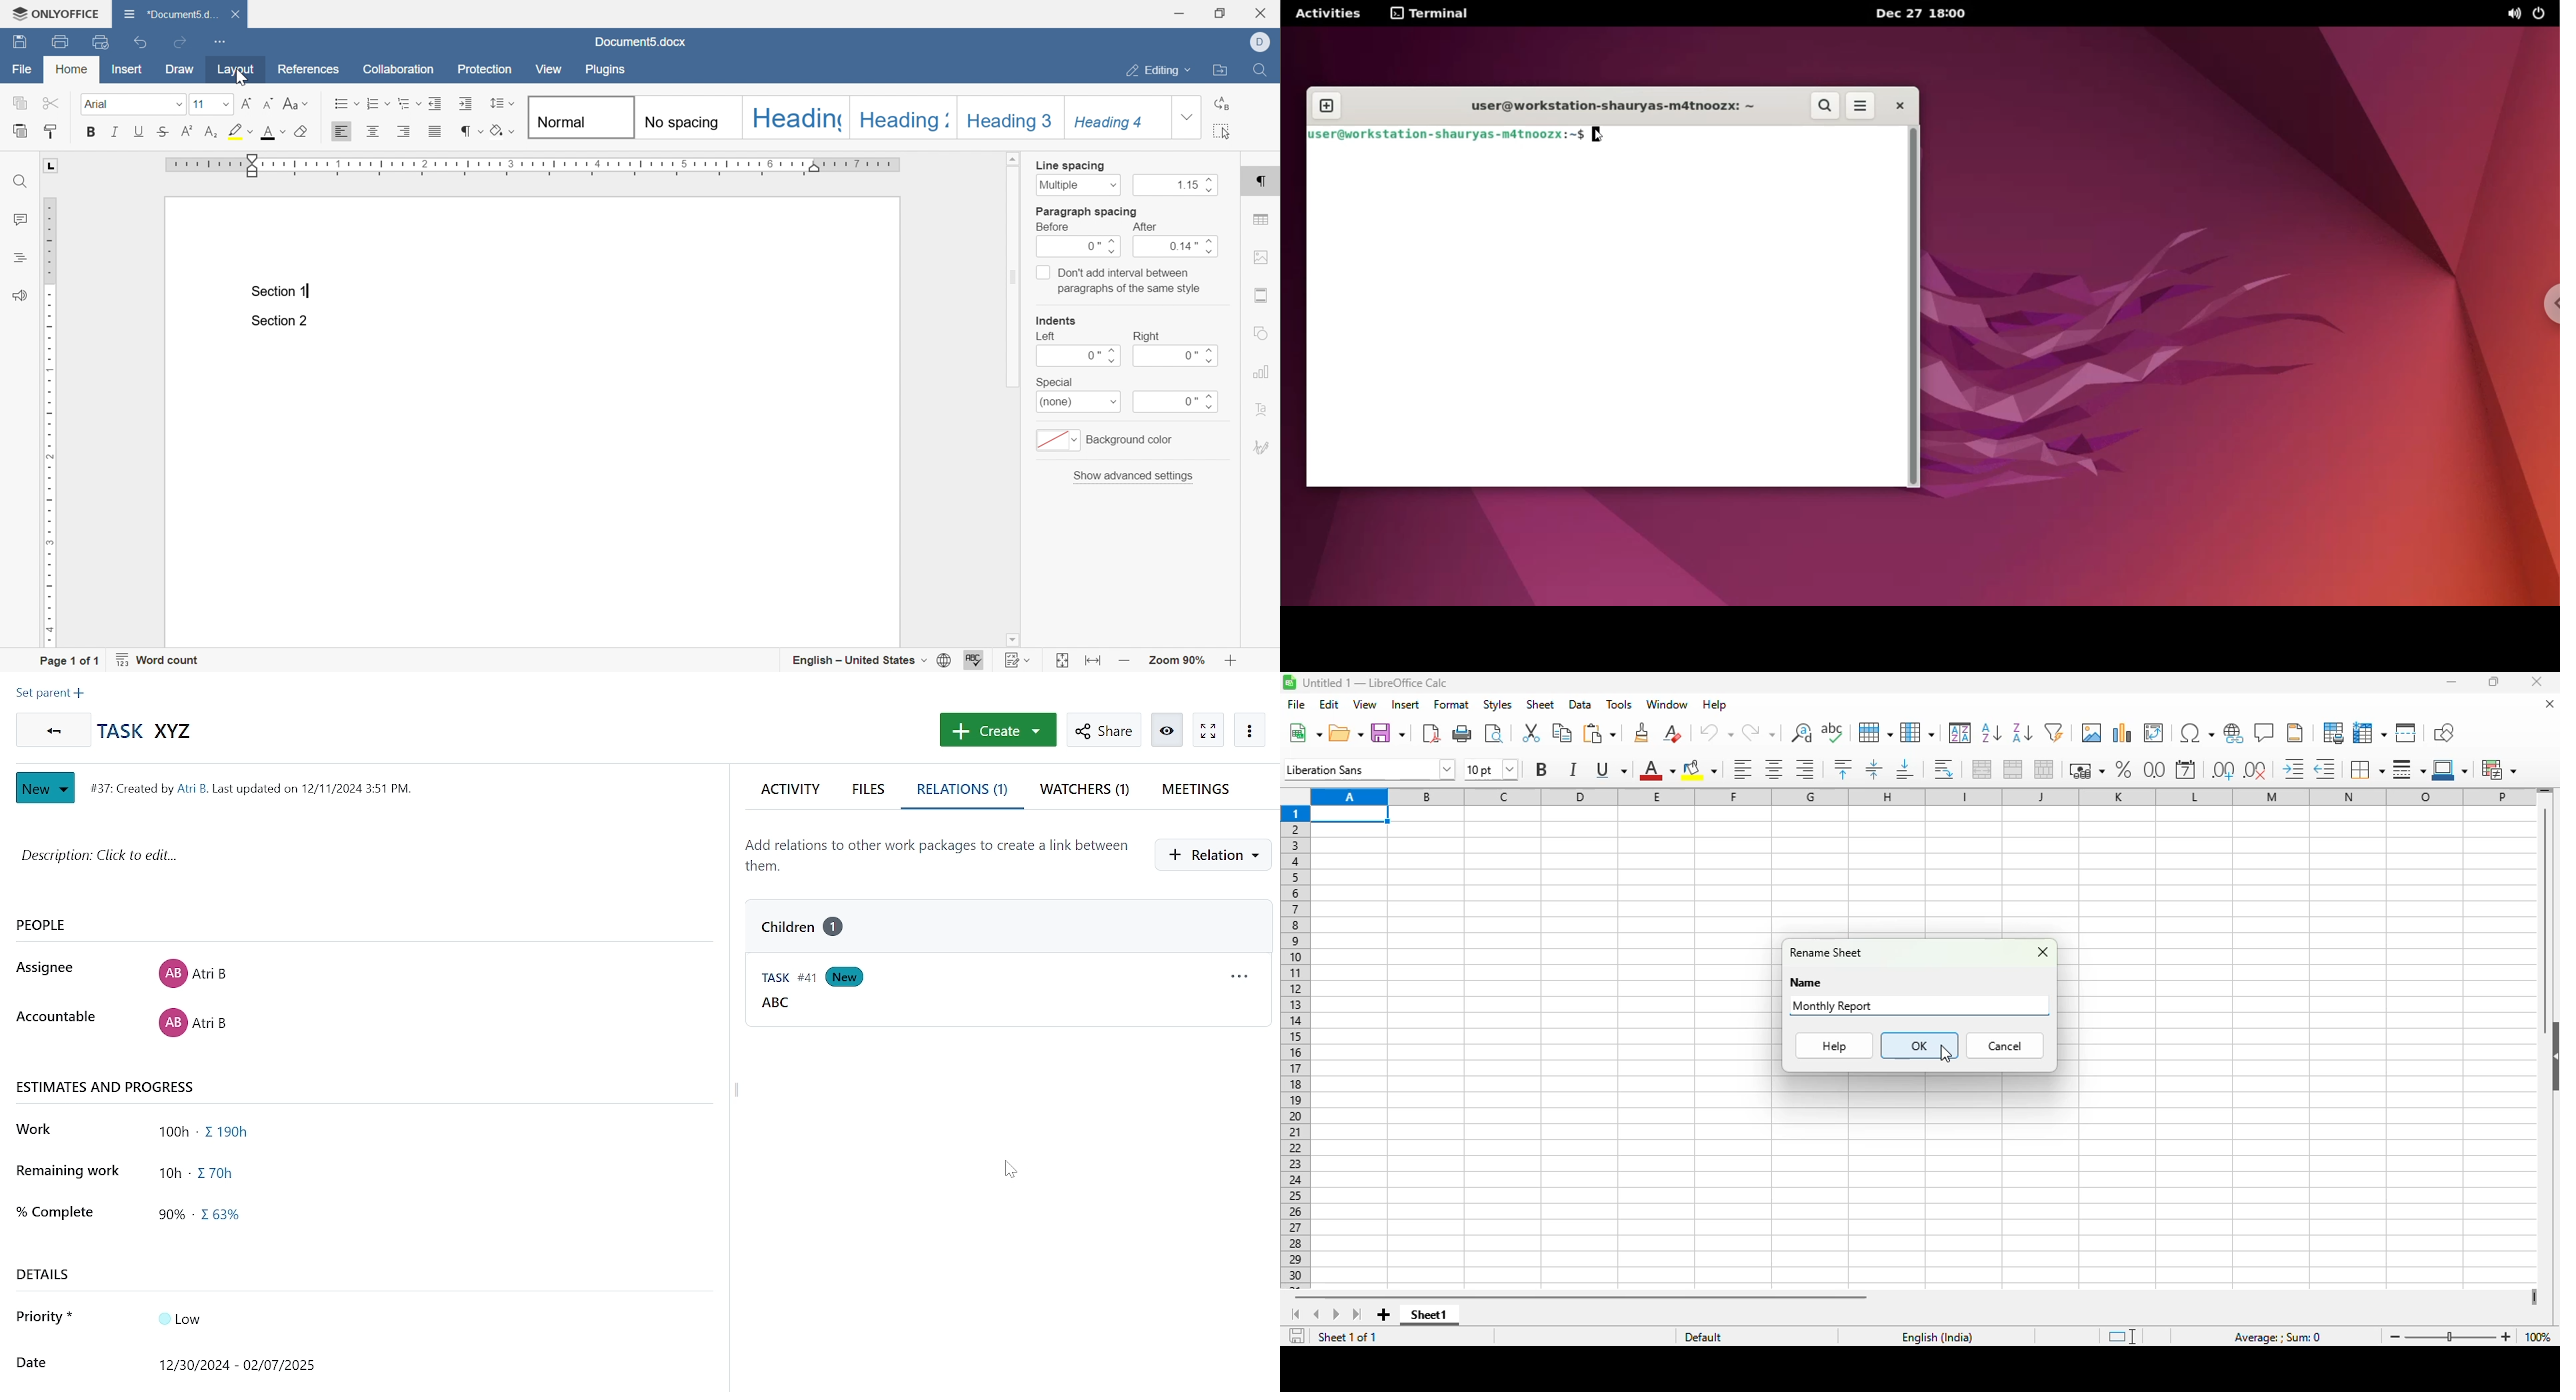 This screenshot has height=1400, width=2576. I want to click on show draw functions, so click(2442, 732).